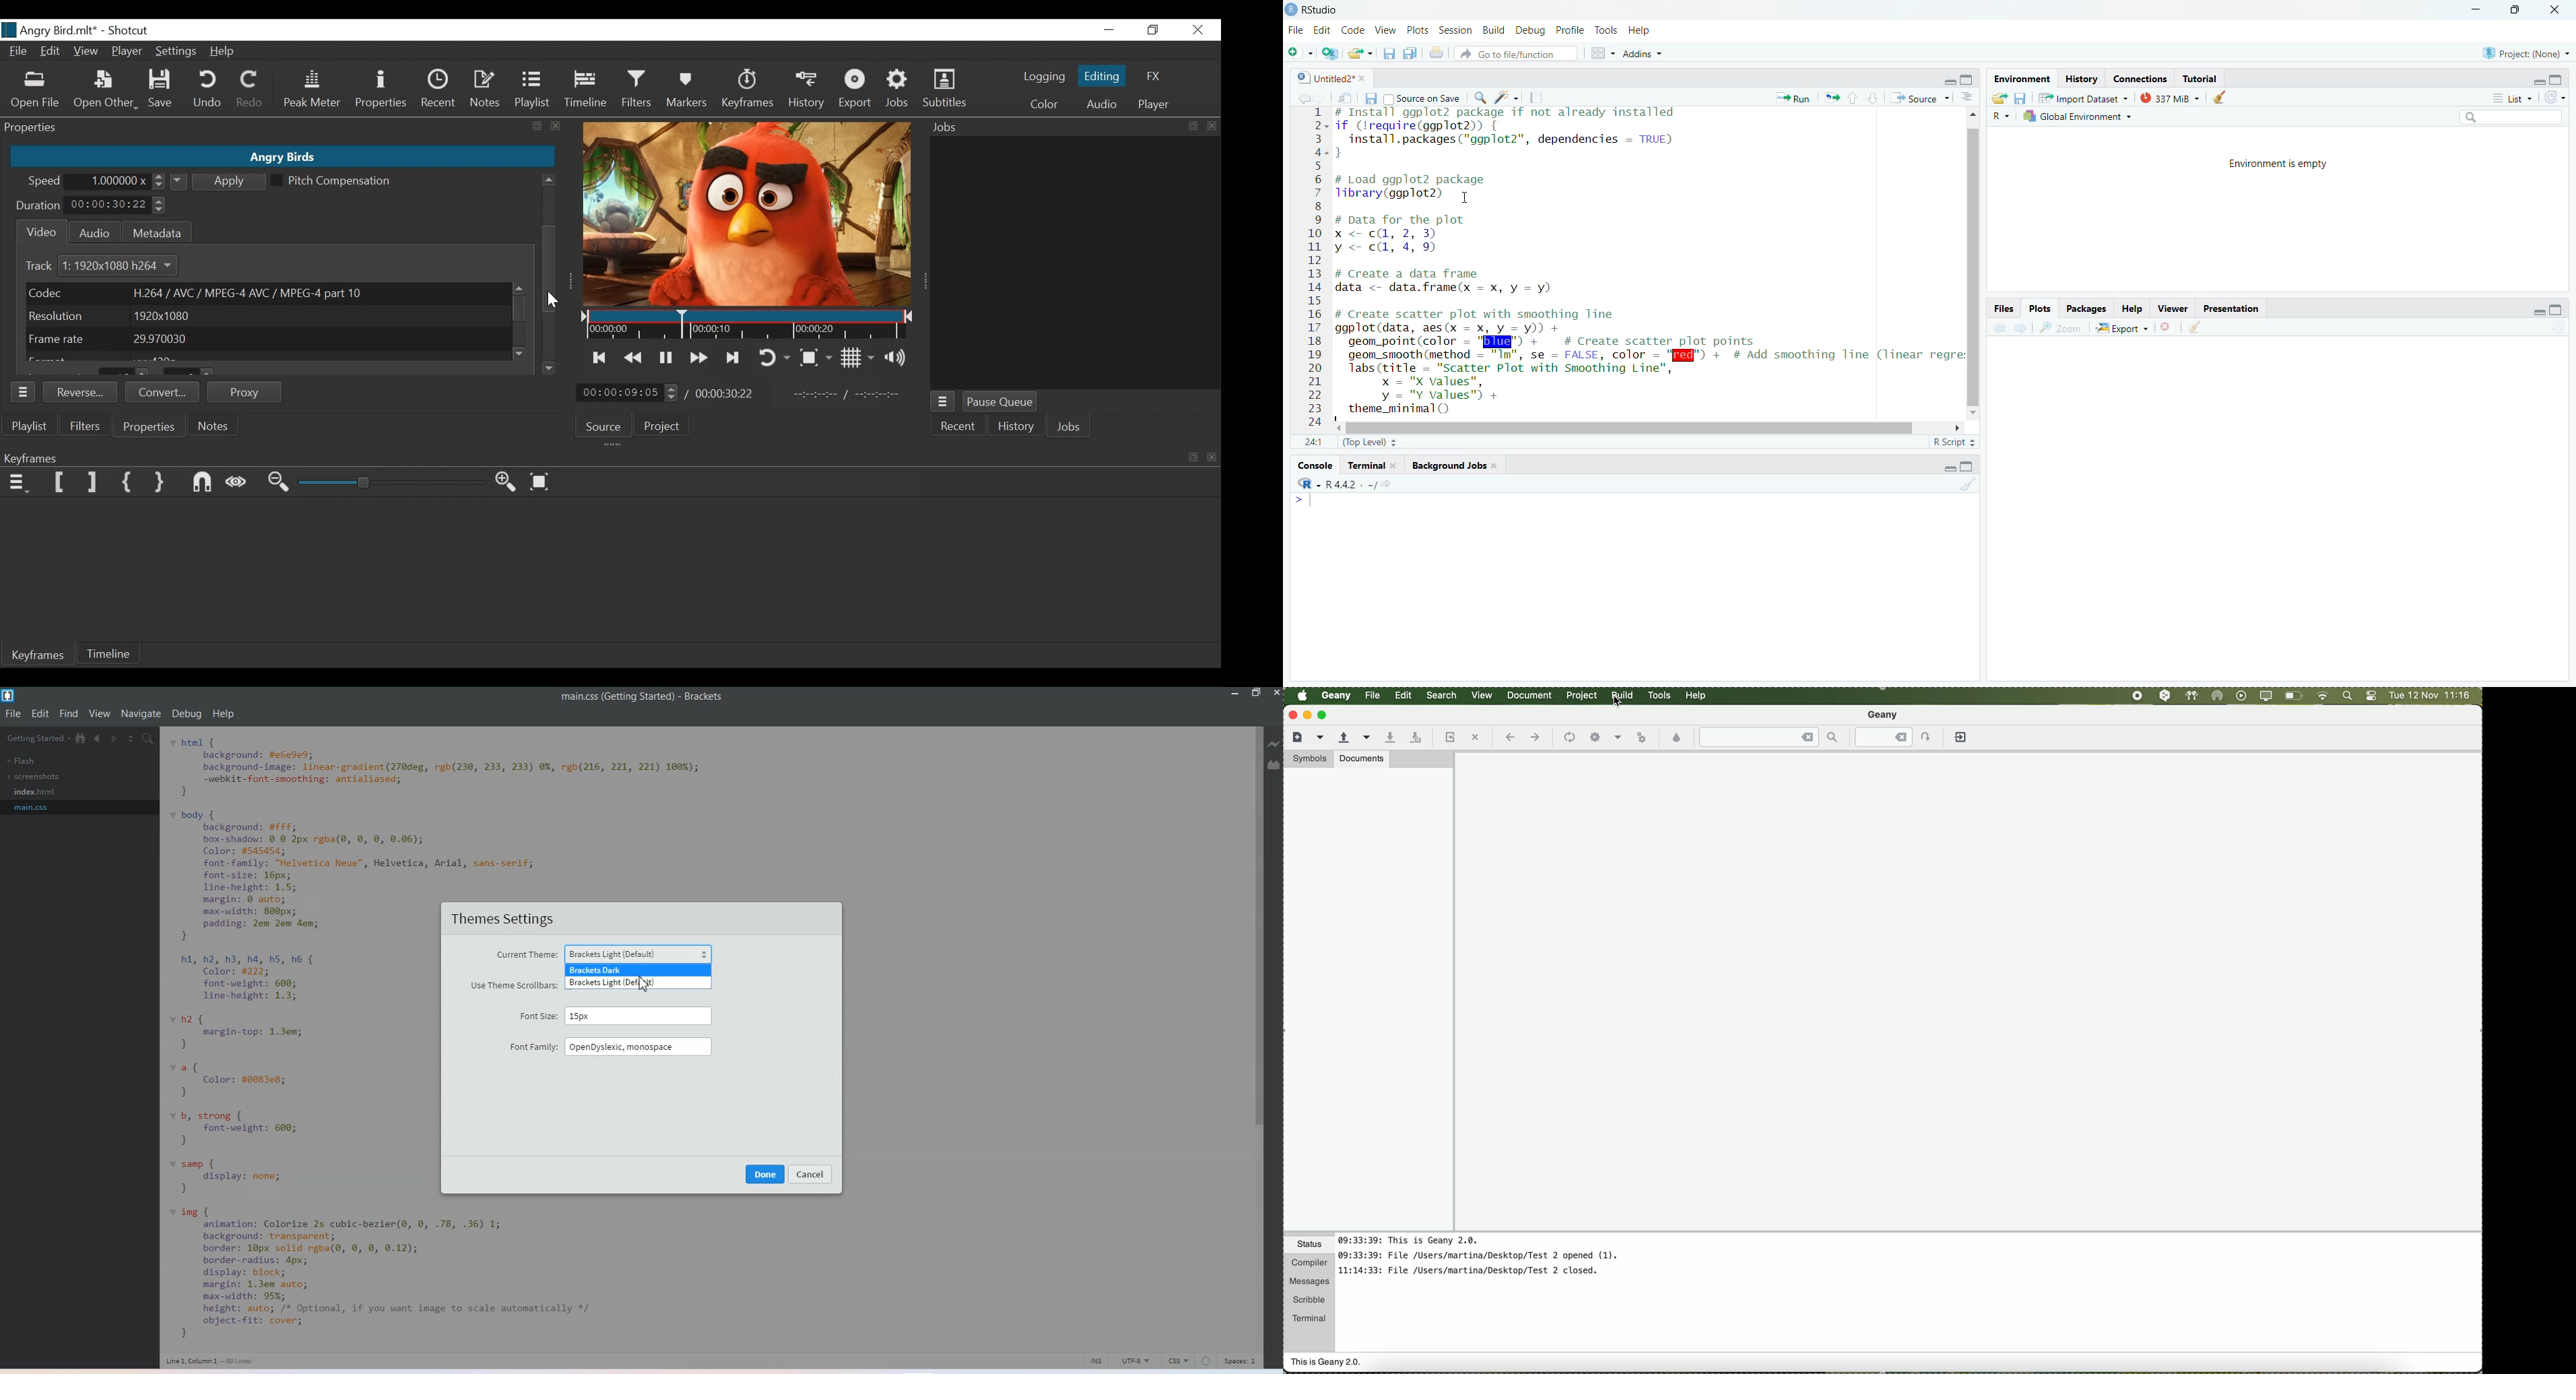  I want to click on History, so click(806, 91).